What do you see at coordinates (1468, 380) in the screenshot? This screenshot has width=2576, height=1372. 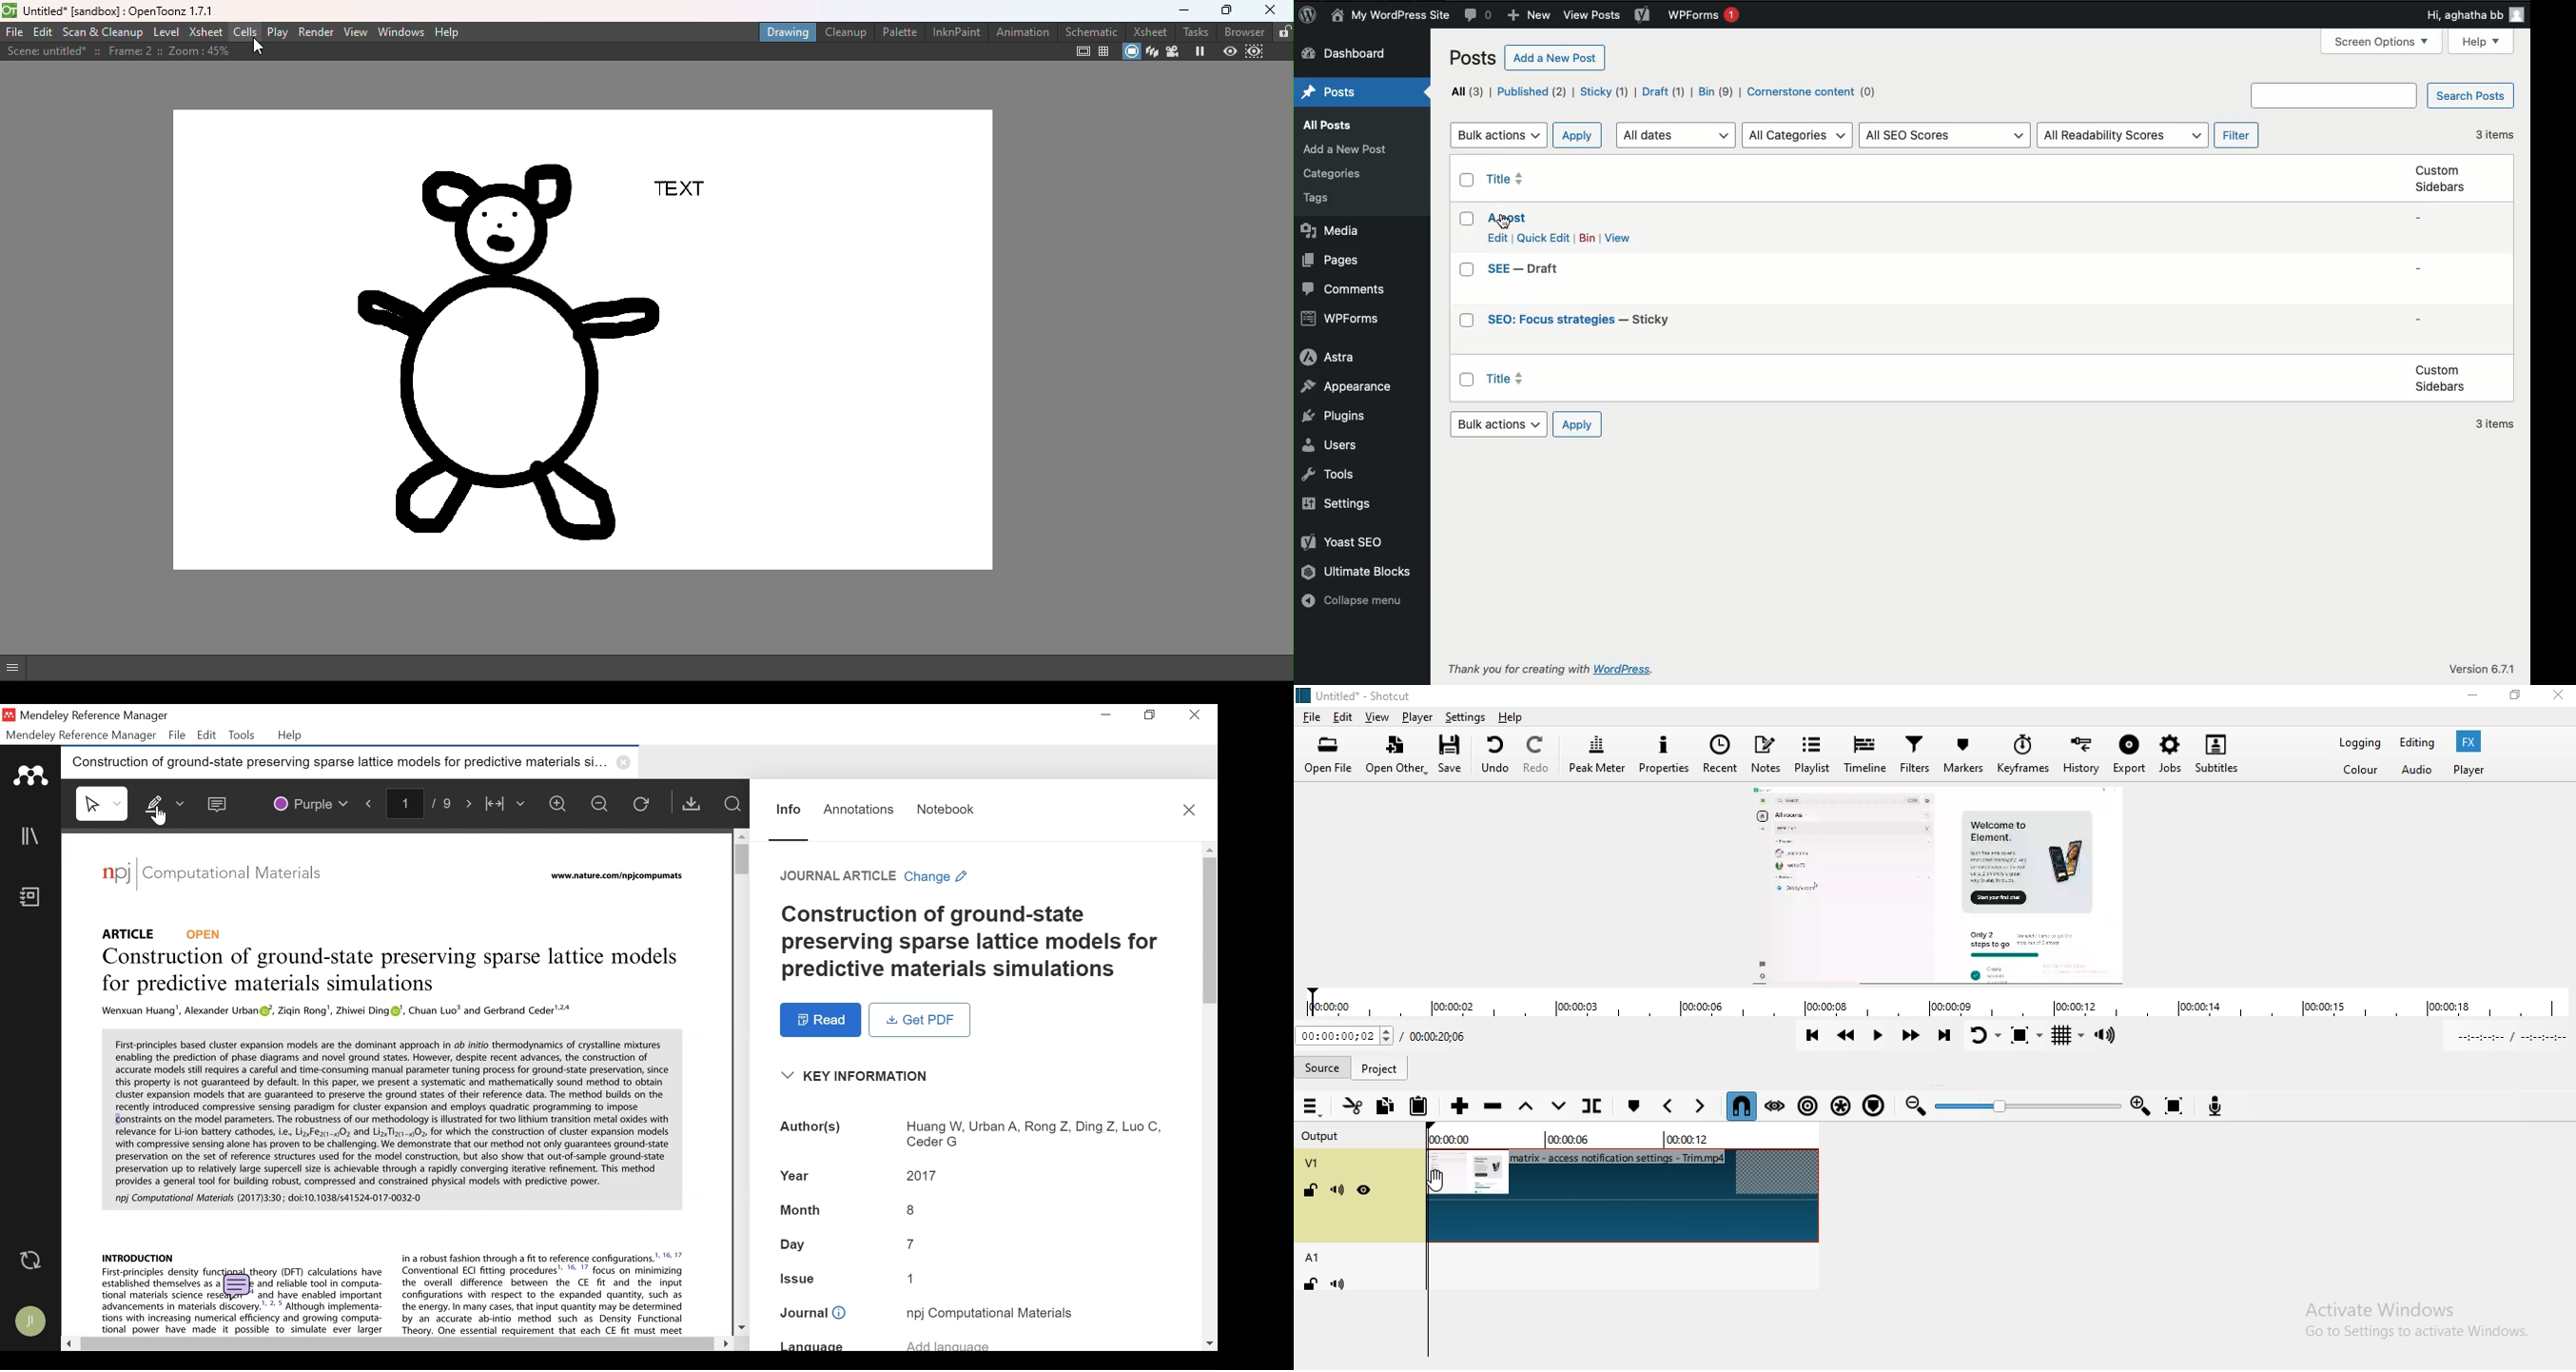 I see `Checkbox` at bounding box center [1468, 380].